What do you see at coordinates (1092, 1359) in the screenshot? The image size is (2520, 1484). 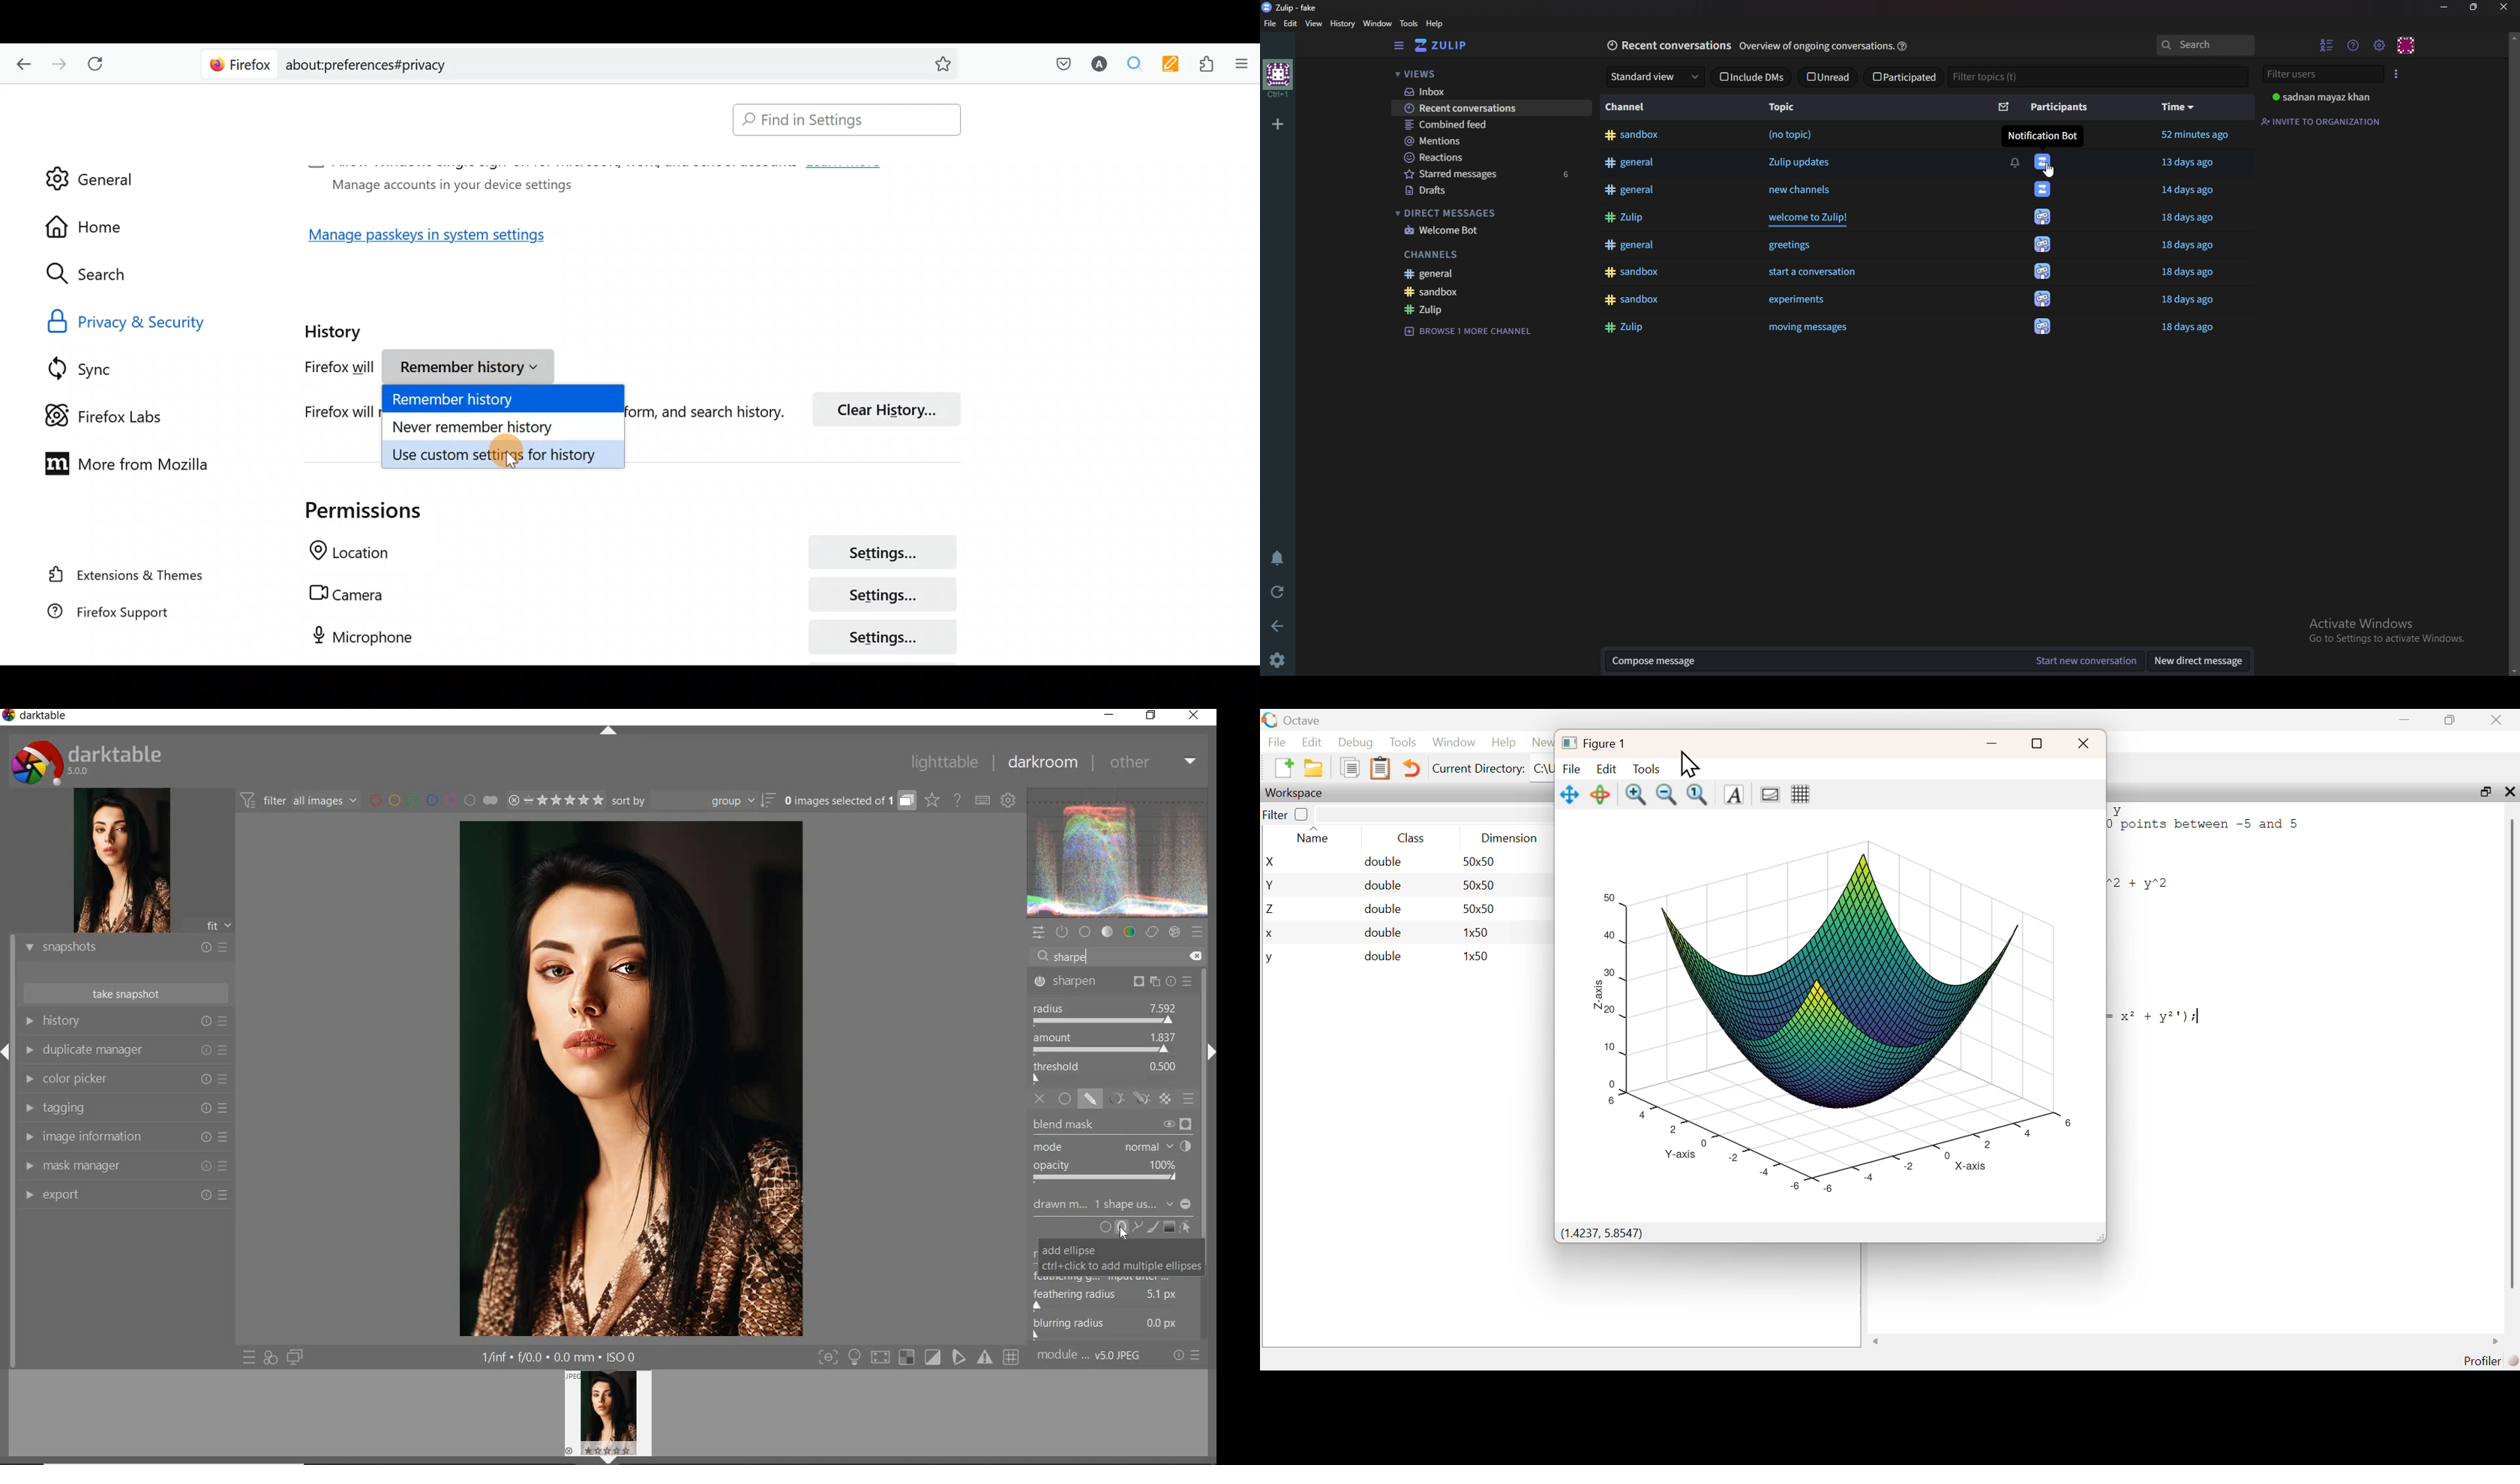 I see `MODULE` at bounding box center [1092, 1359].